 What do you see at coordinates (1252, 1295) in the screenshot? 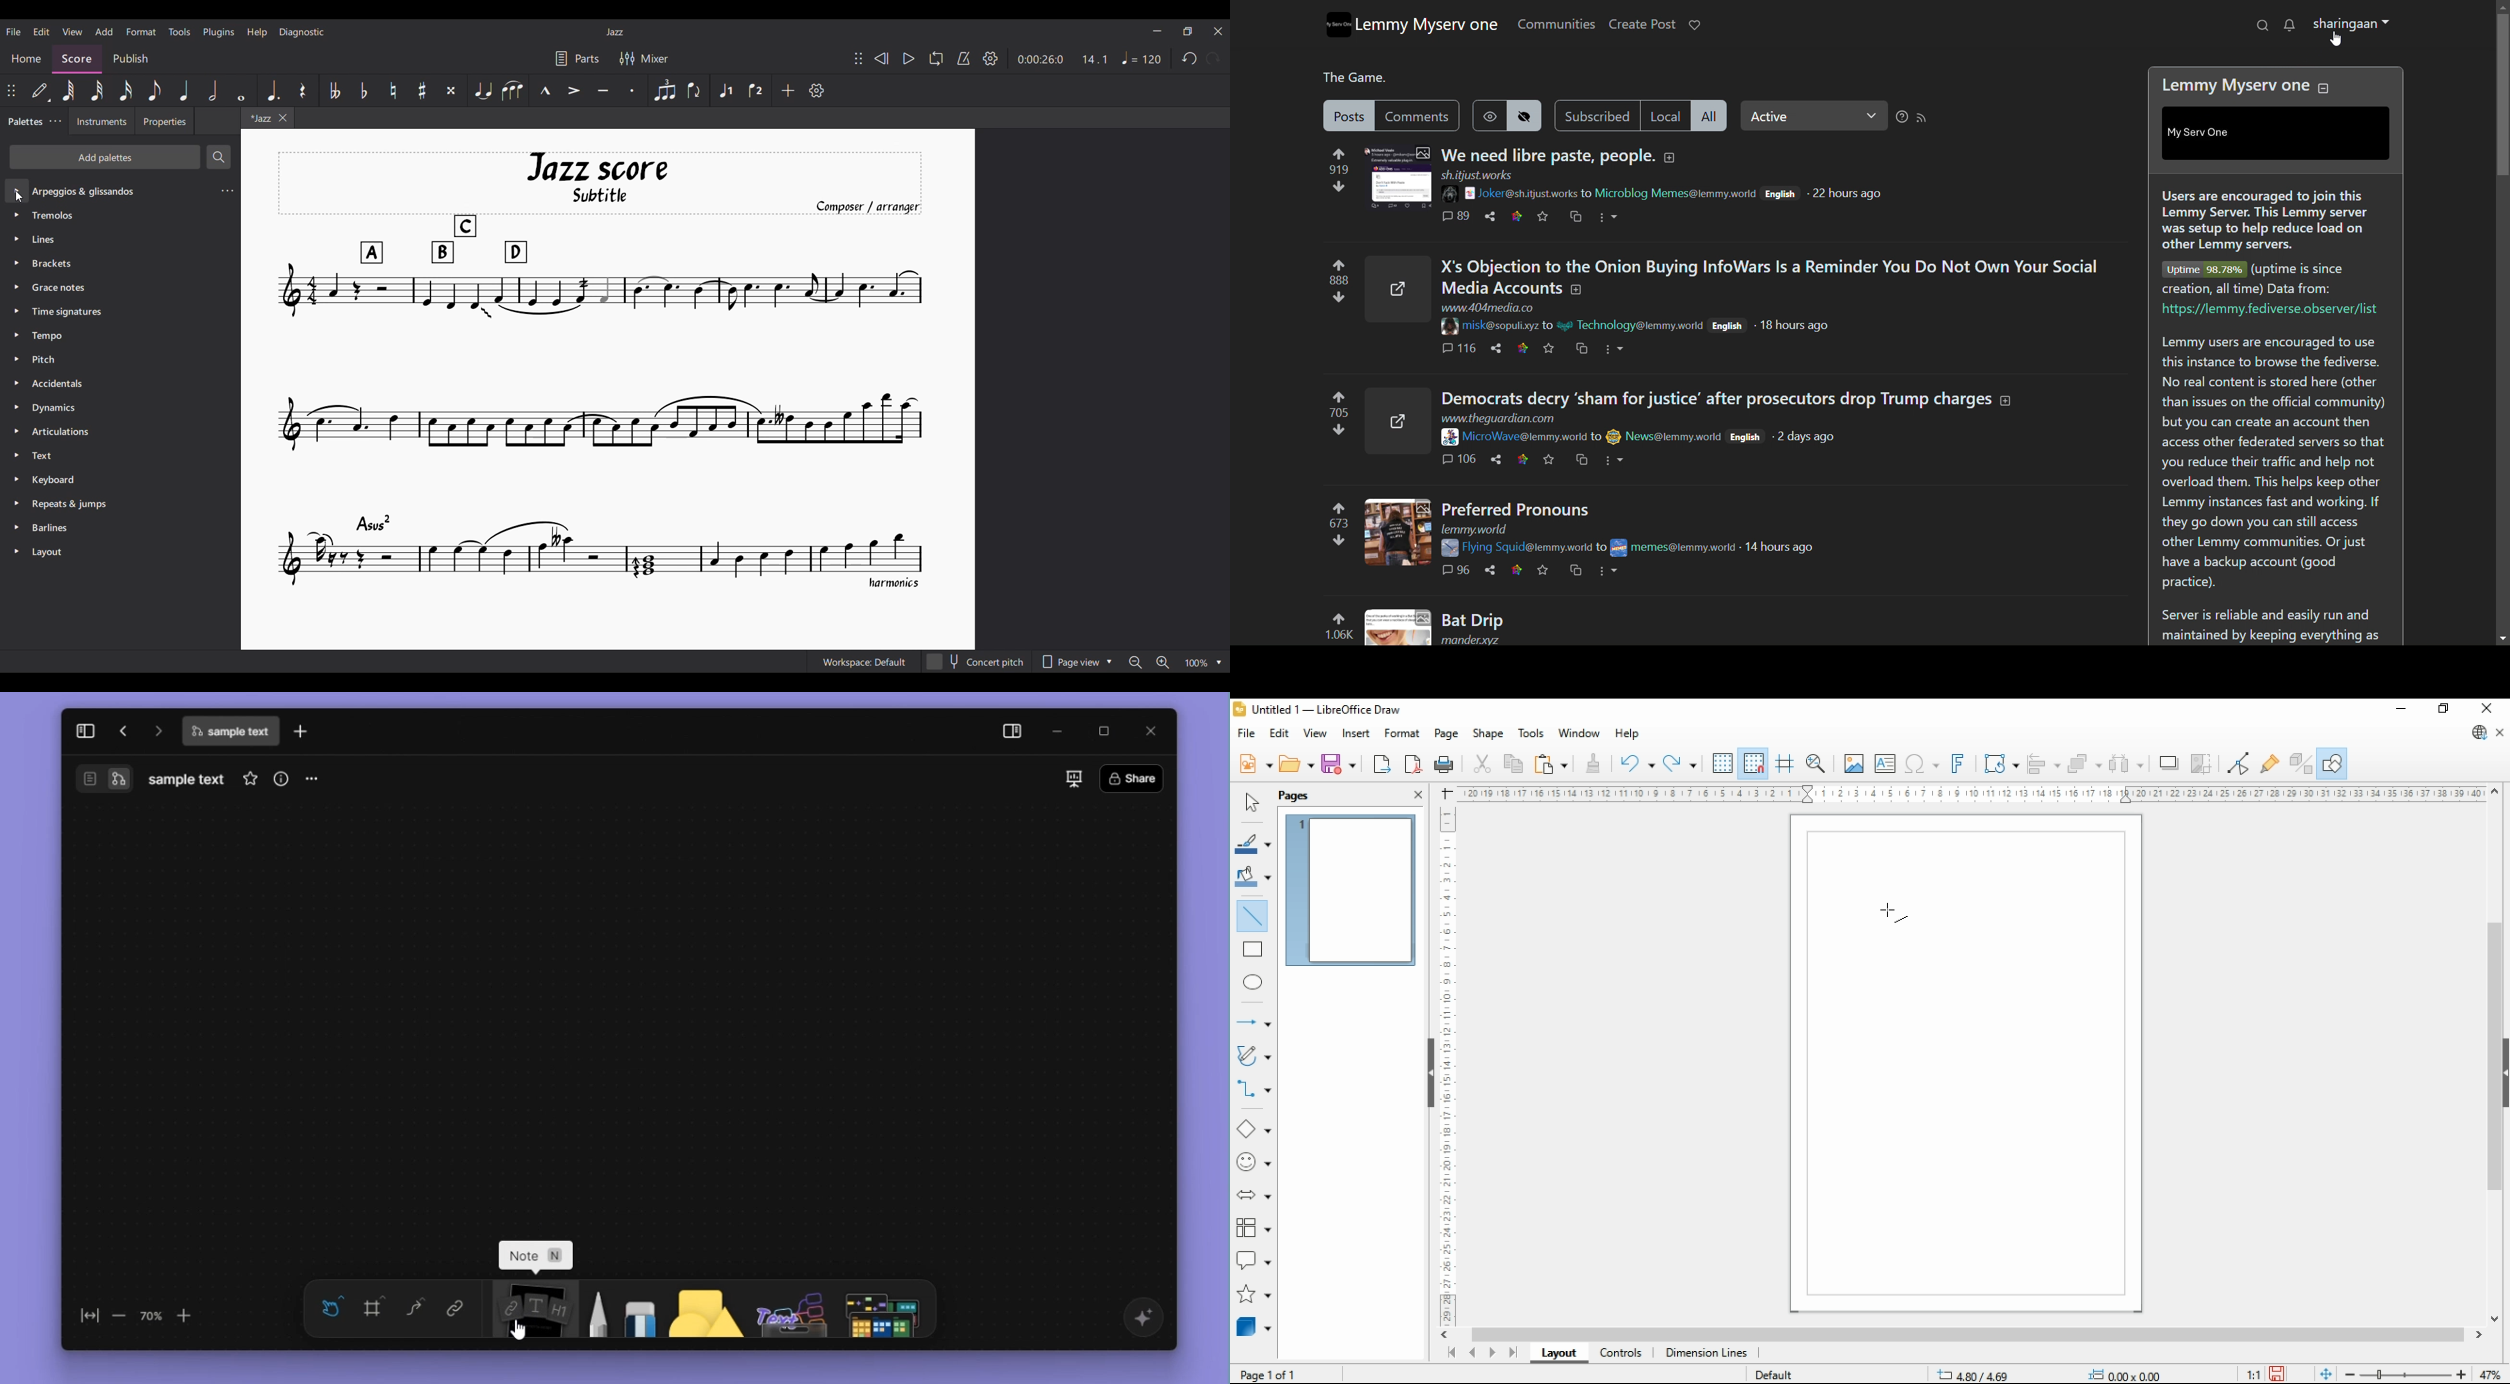
I see `stars and banners` at bounding box center [1252, 1295].